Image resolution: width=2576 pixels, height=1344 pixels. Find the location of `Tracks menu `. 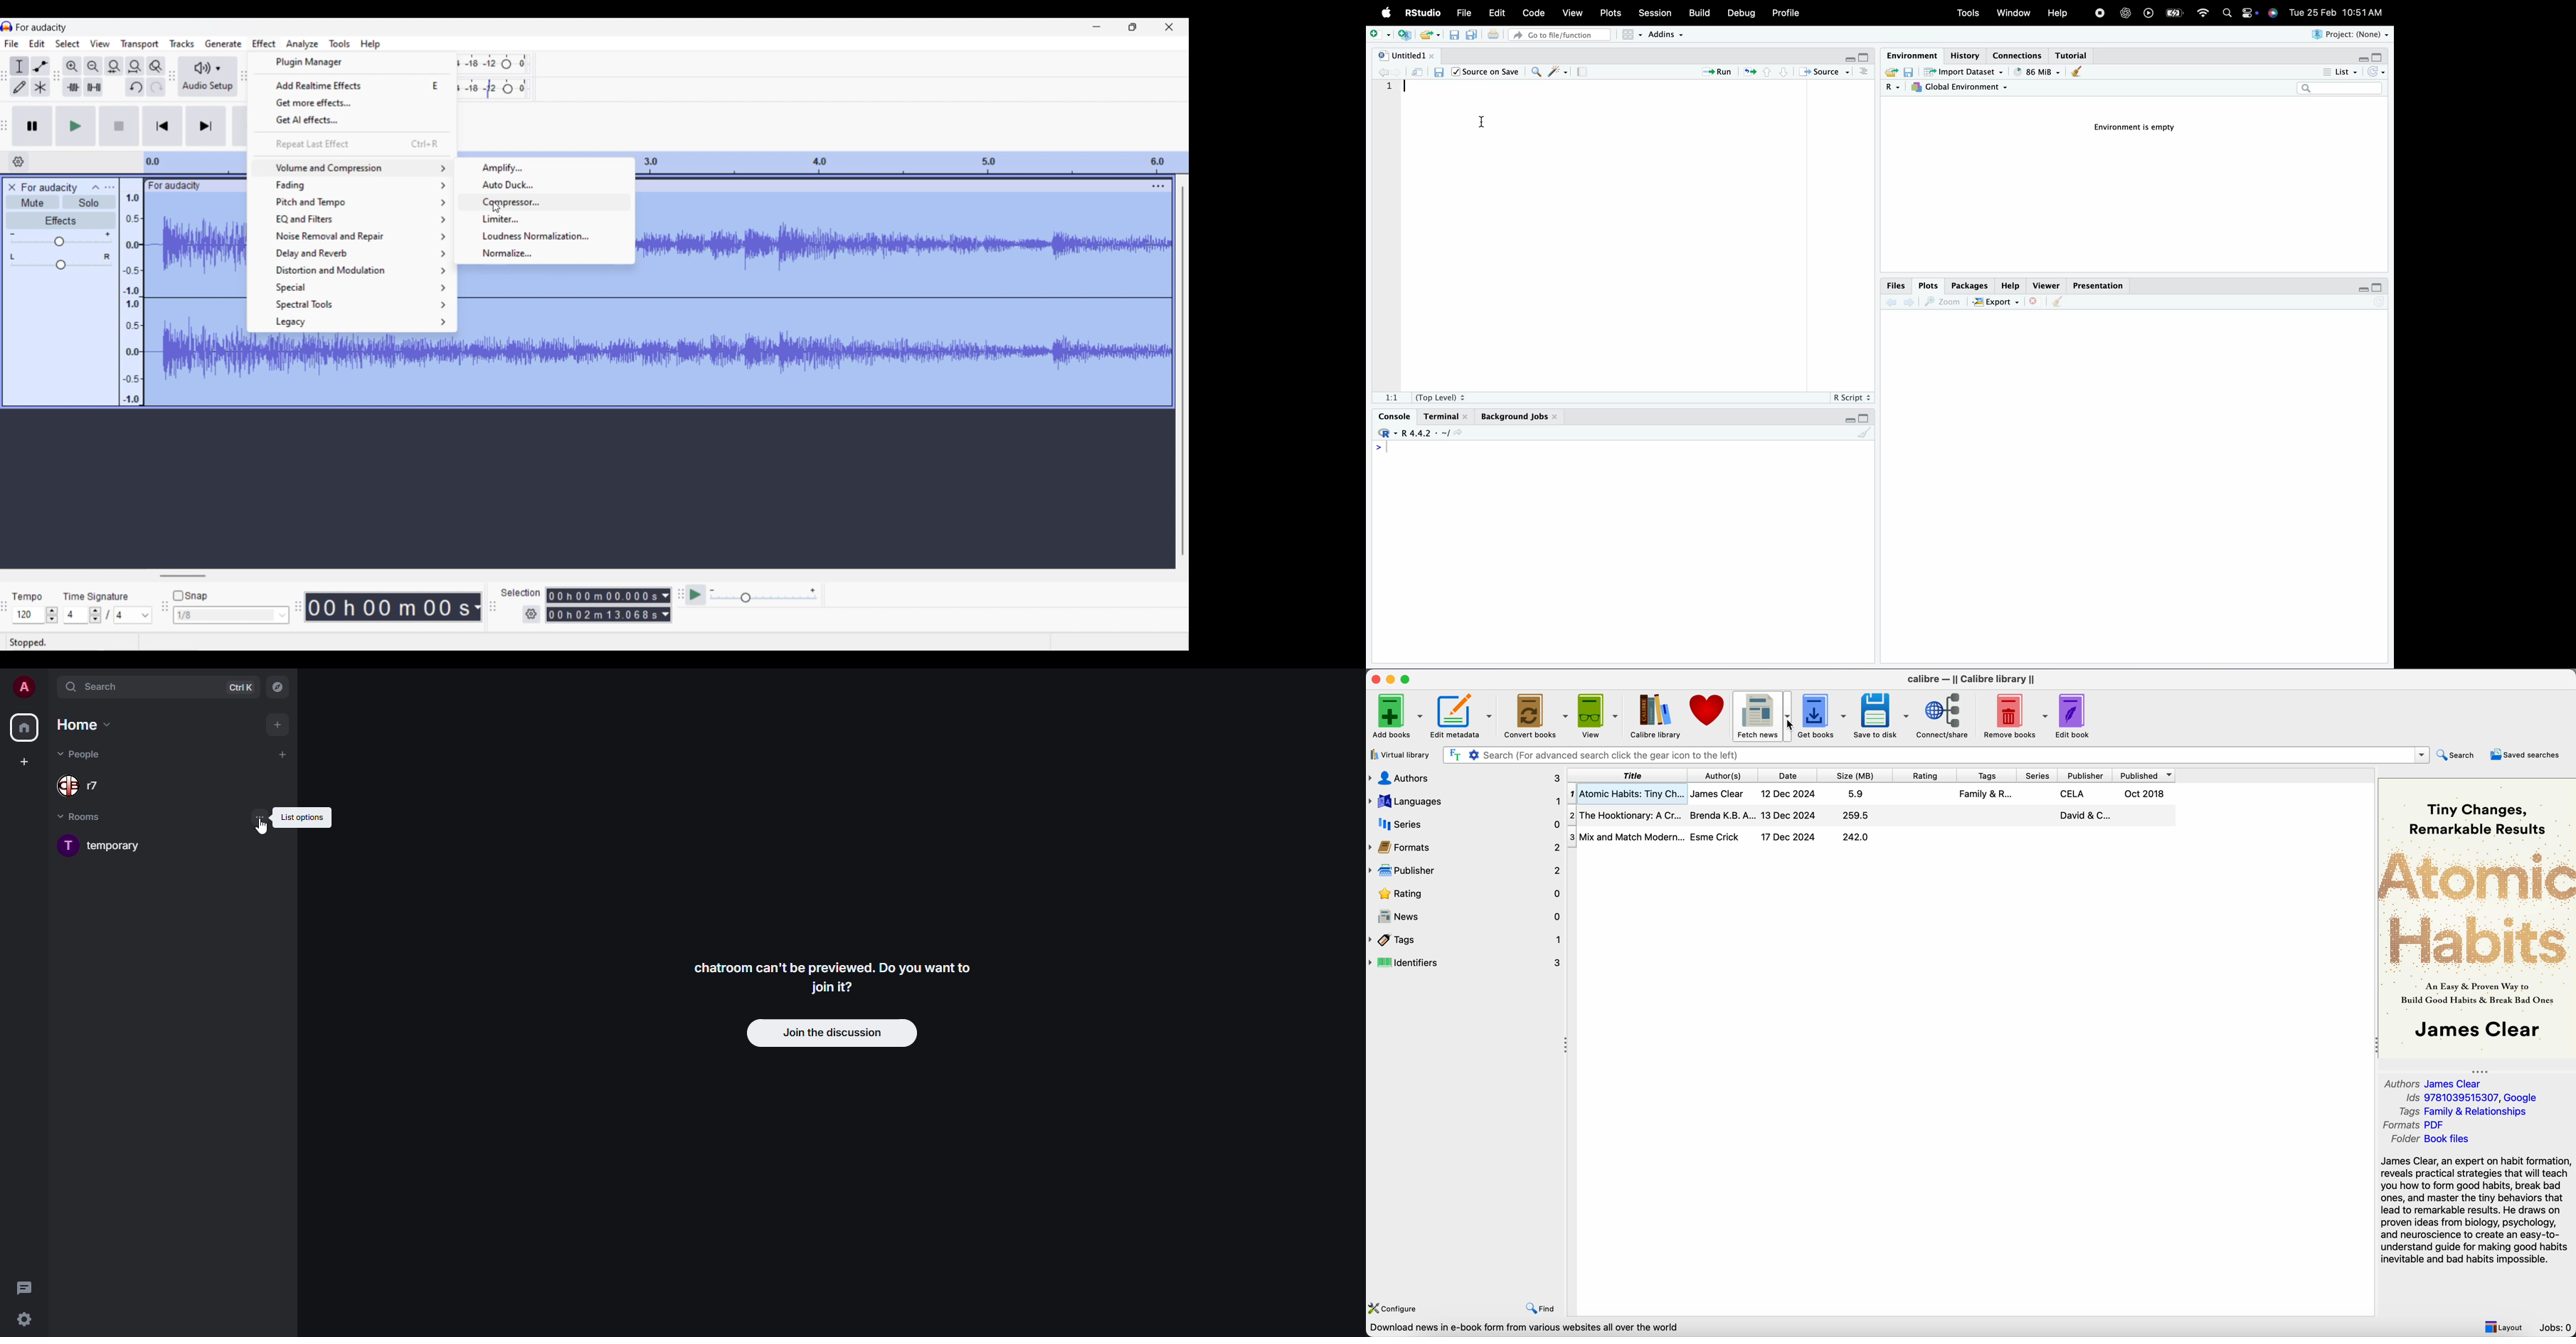

Tracks menu  is located at coordinates (181, 43).